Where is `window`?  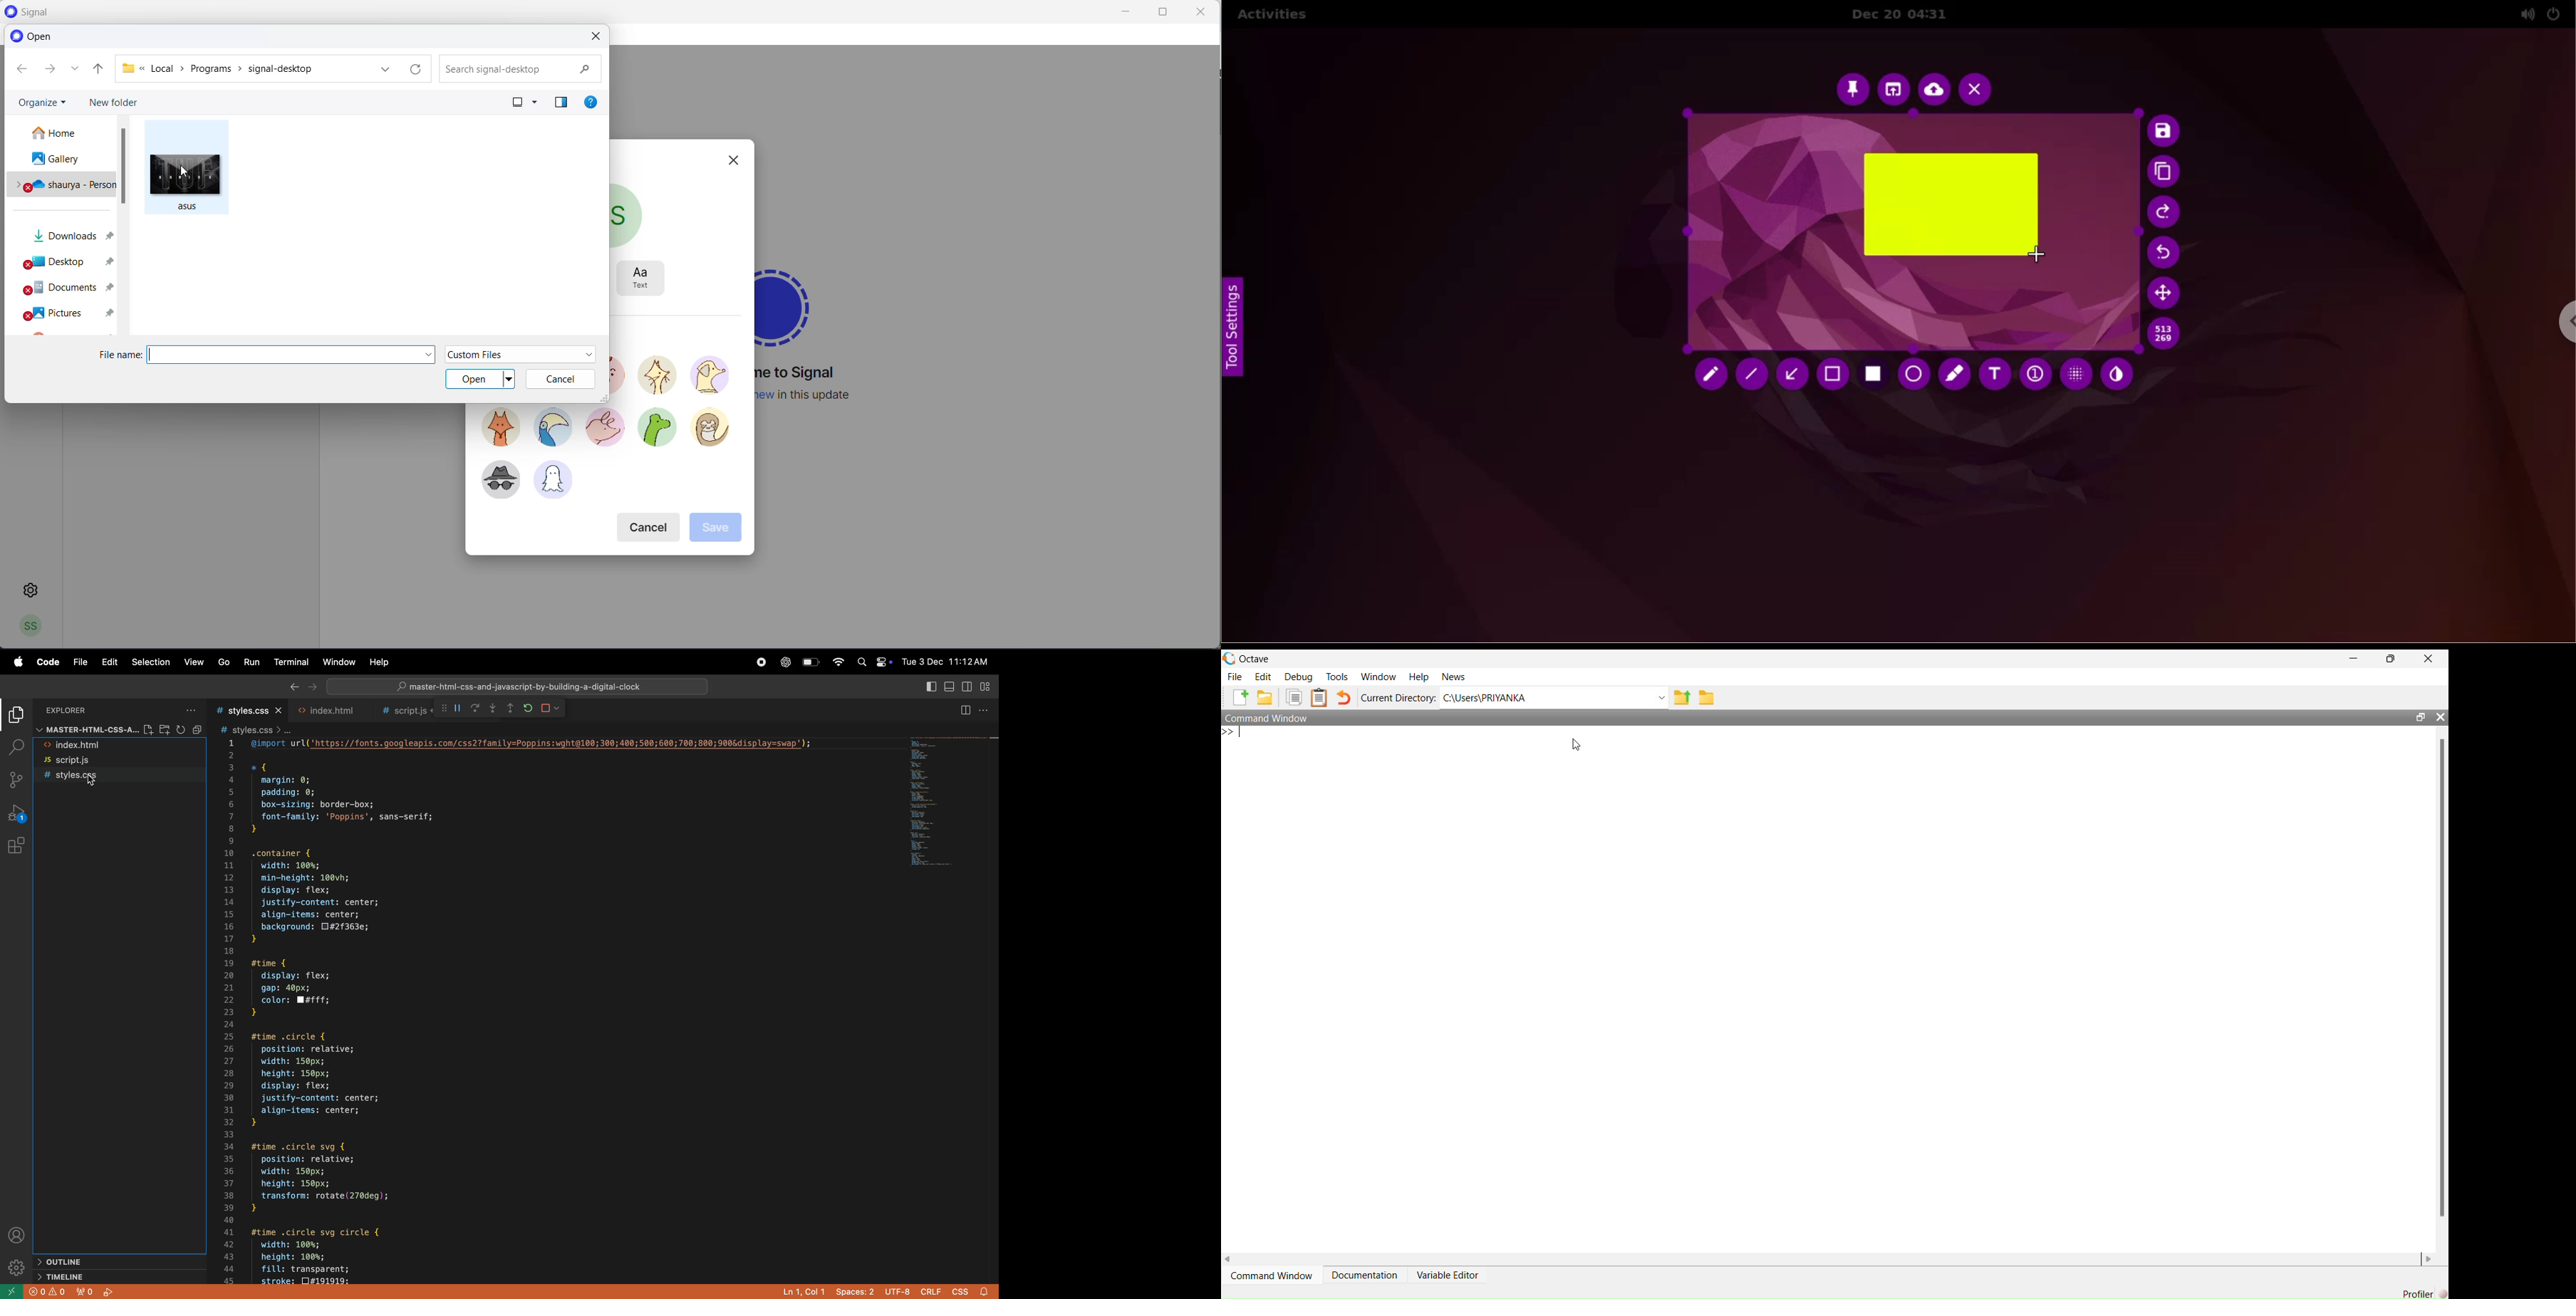 window is located at coordinates (1380, 678).